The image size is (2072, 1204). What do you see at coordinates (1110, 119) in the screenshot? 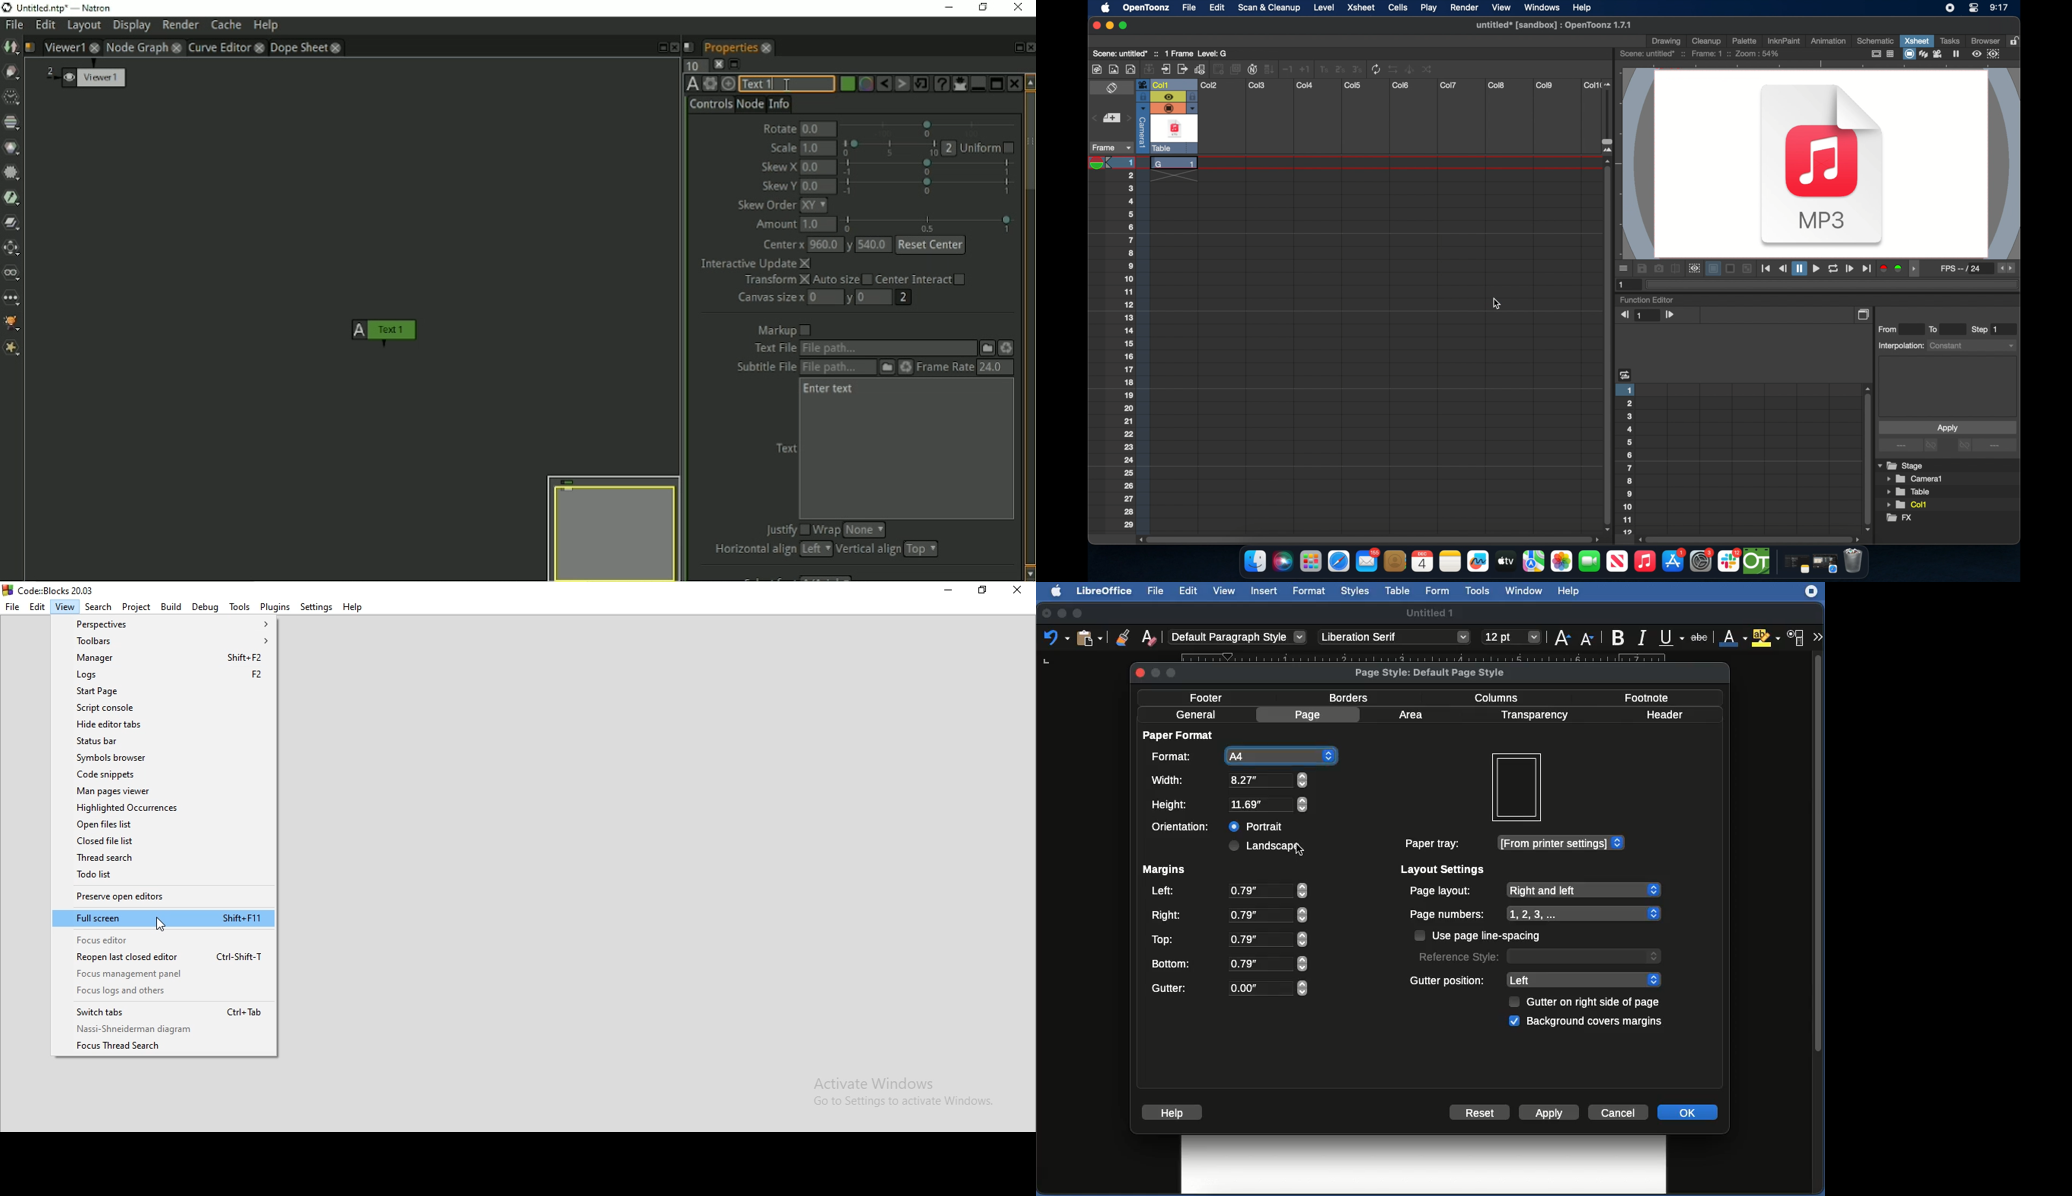
I see `set` at bounding box center [1110, 119].